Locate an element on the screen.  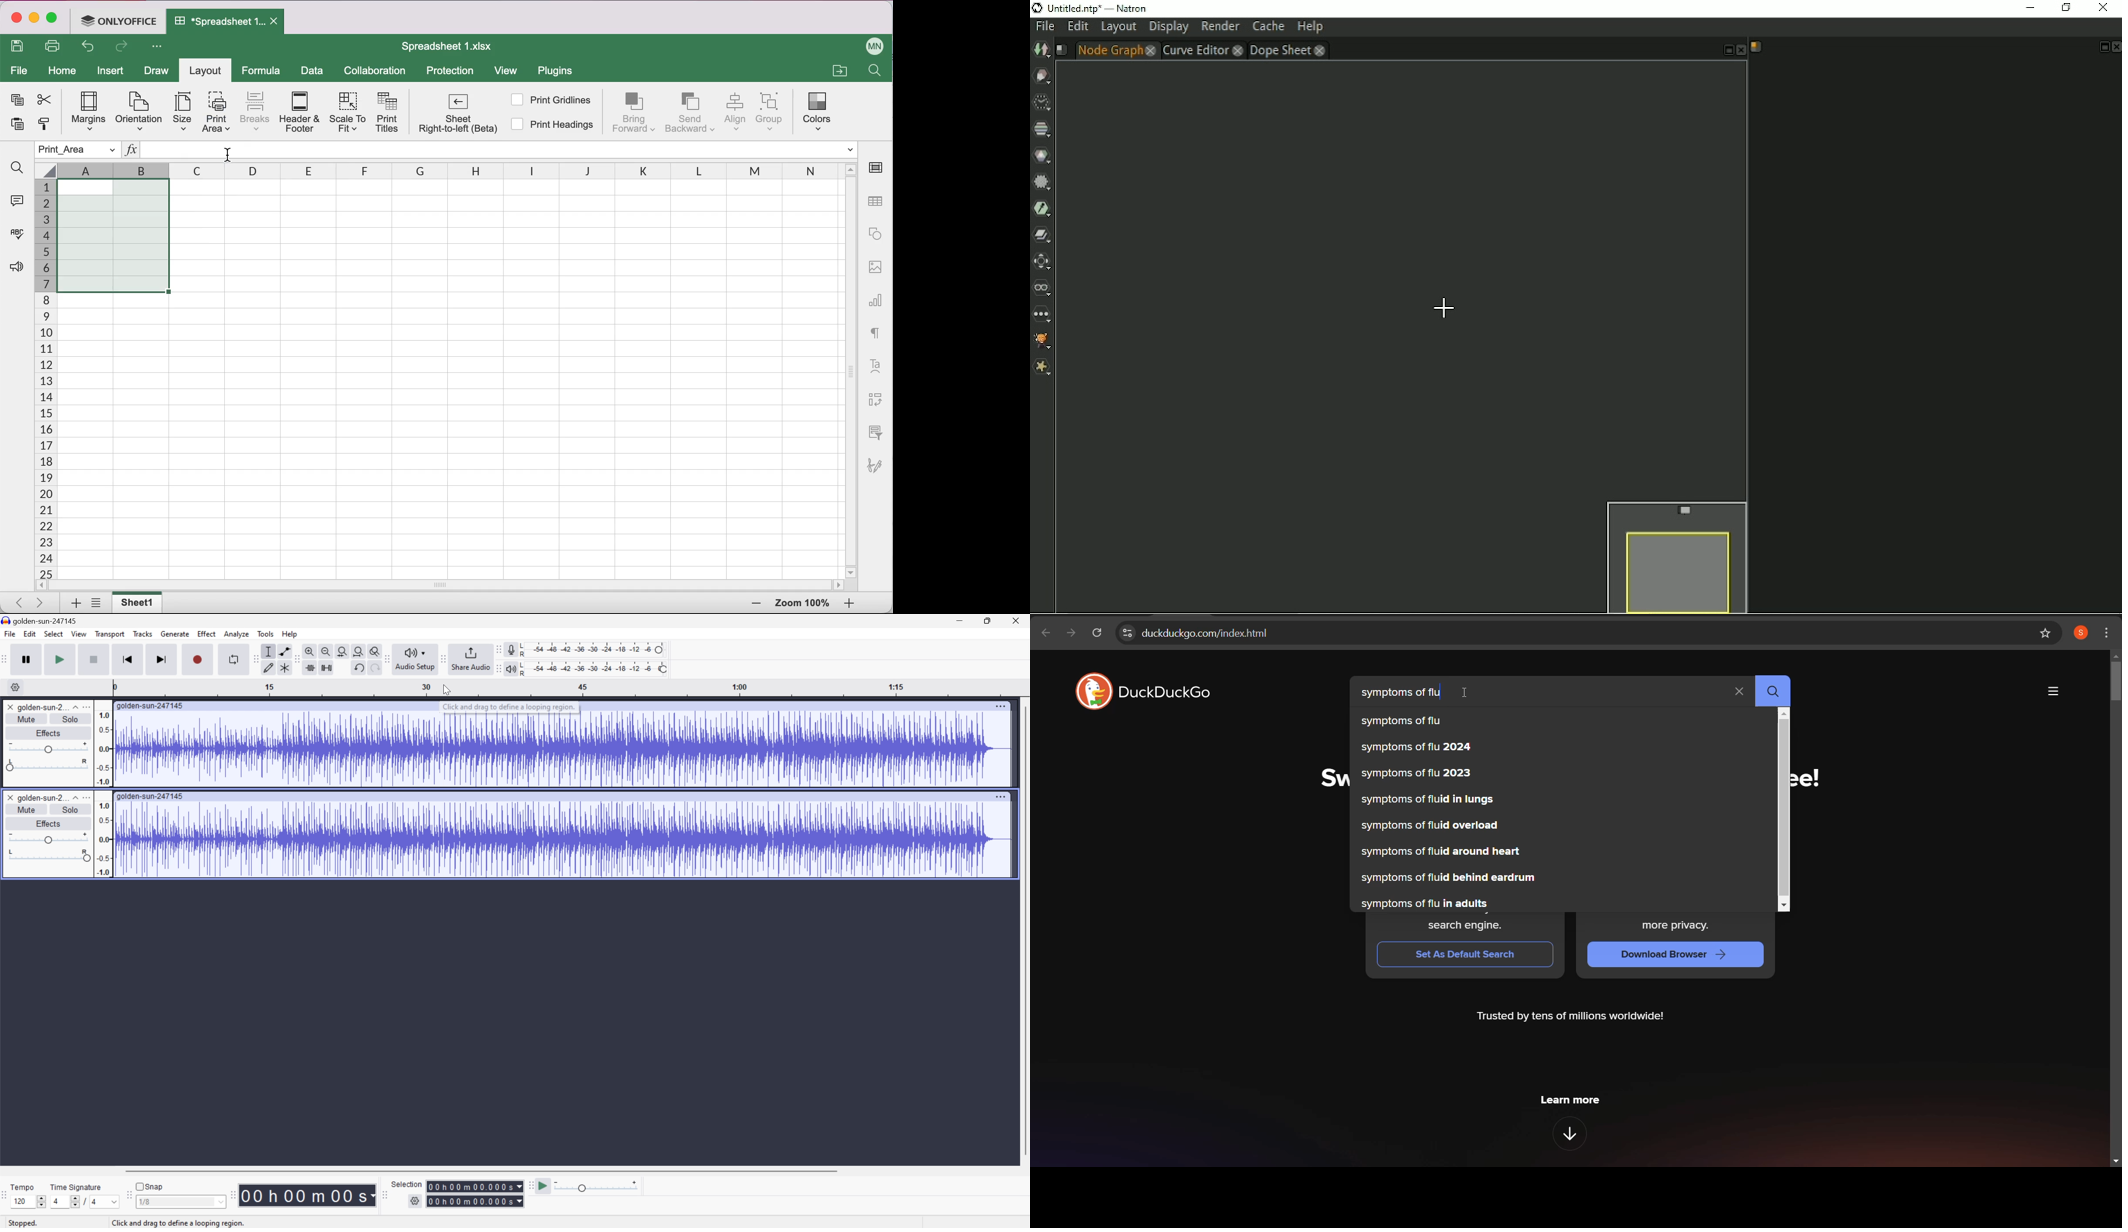
golden-sun-2... is located at coordinates (41, 799).